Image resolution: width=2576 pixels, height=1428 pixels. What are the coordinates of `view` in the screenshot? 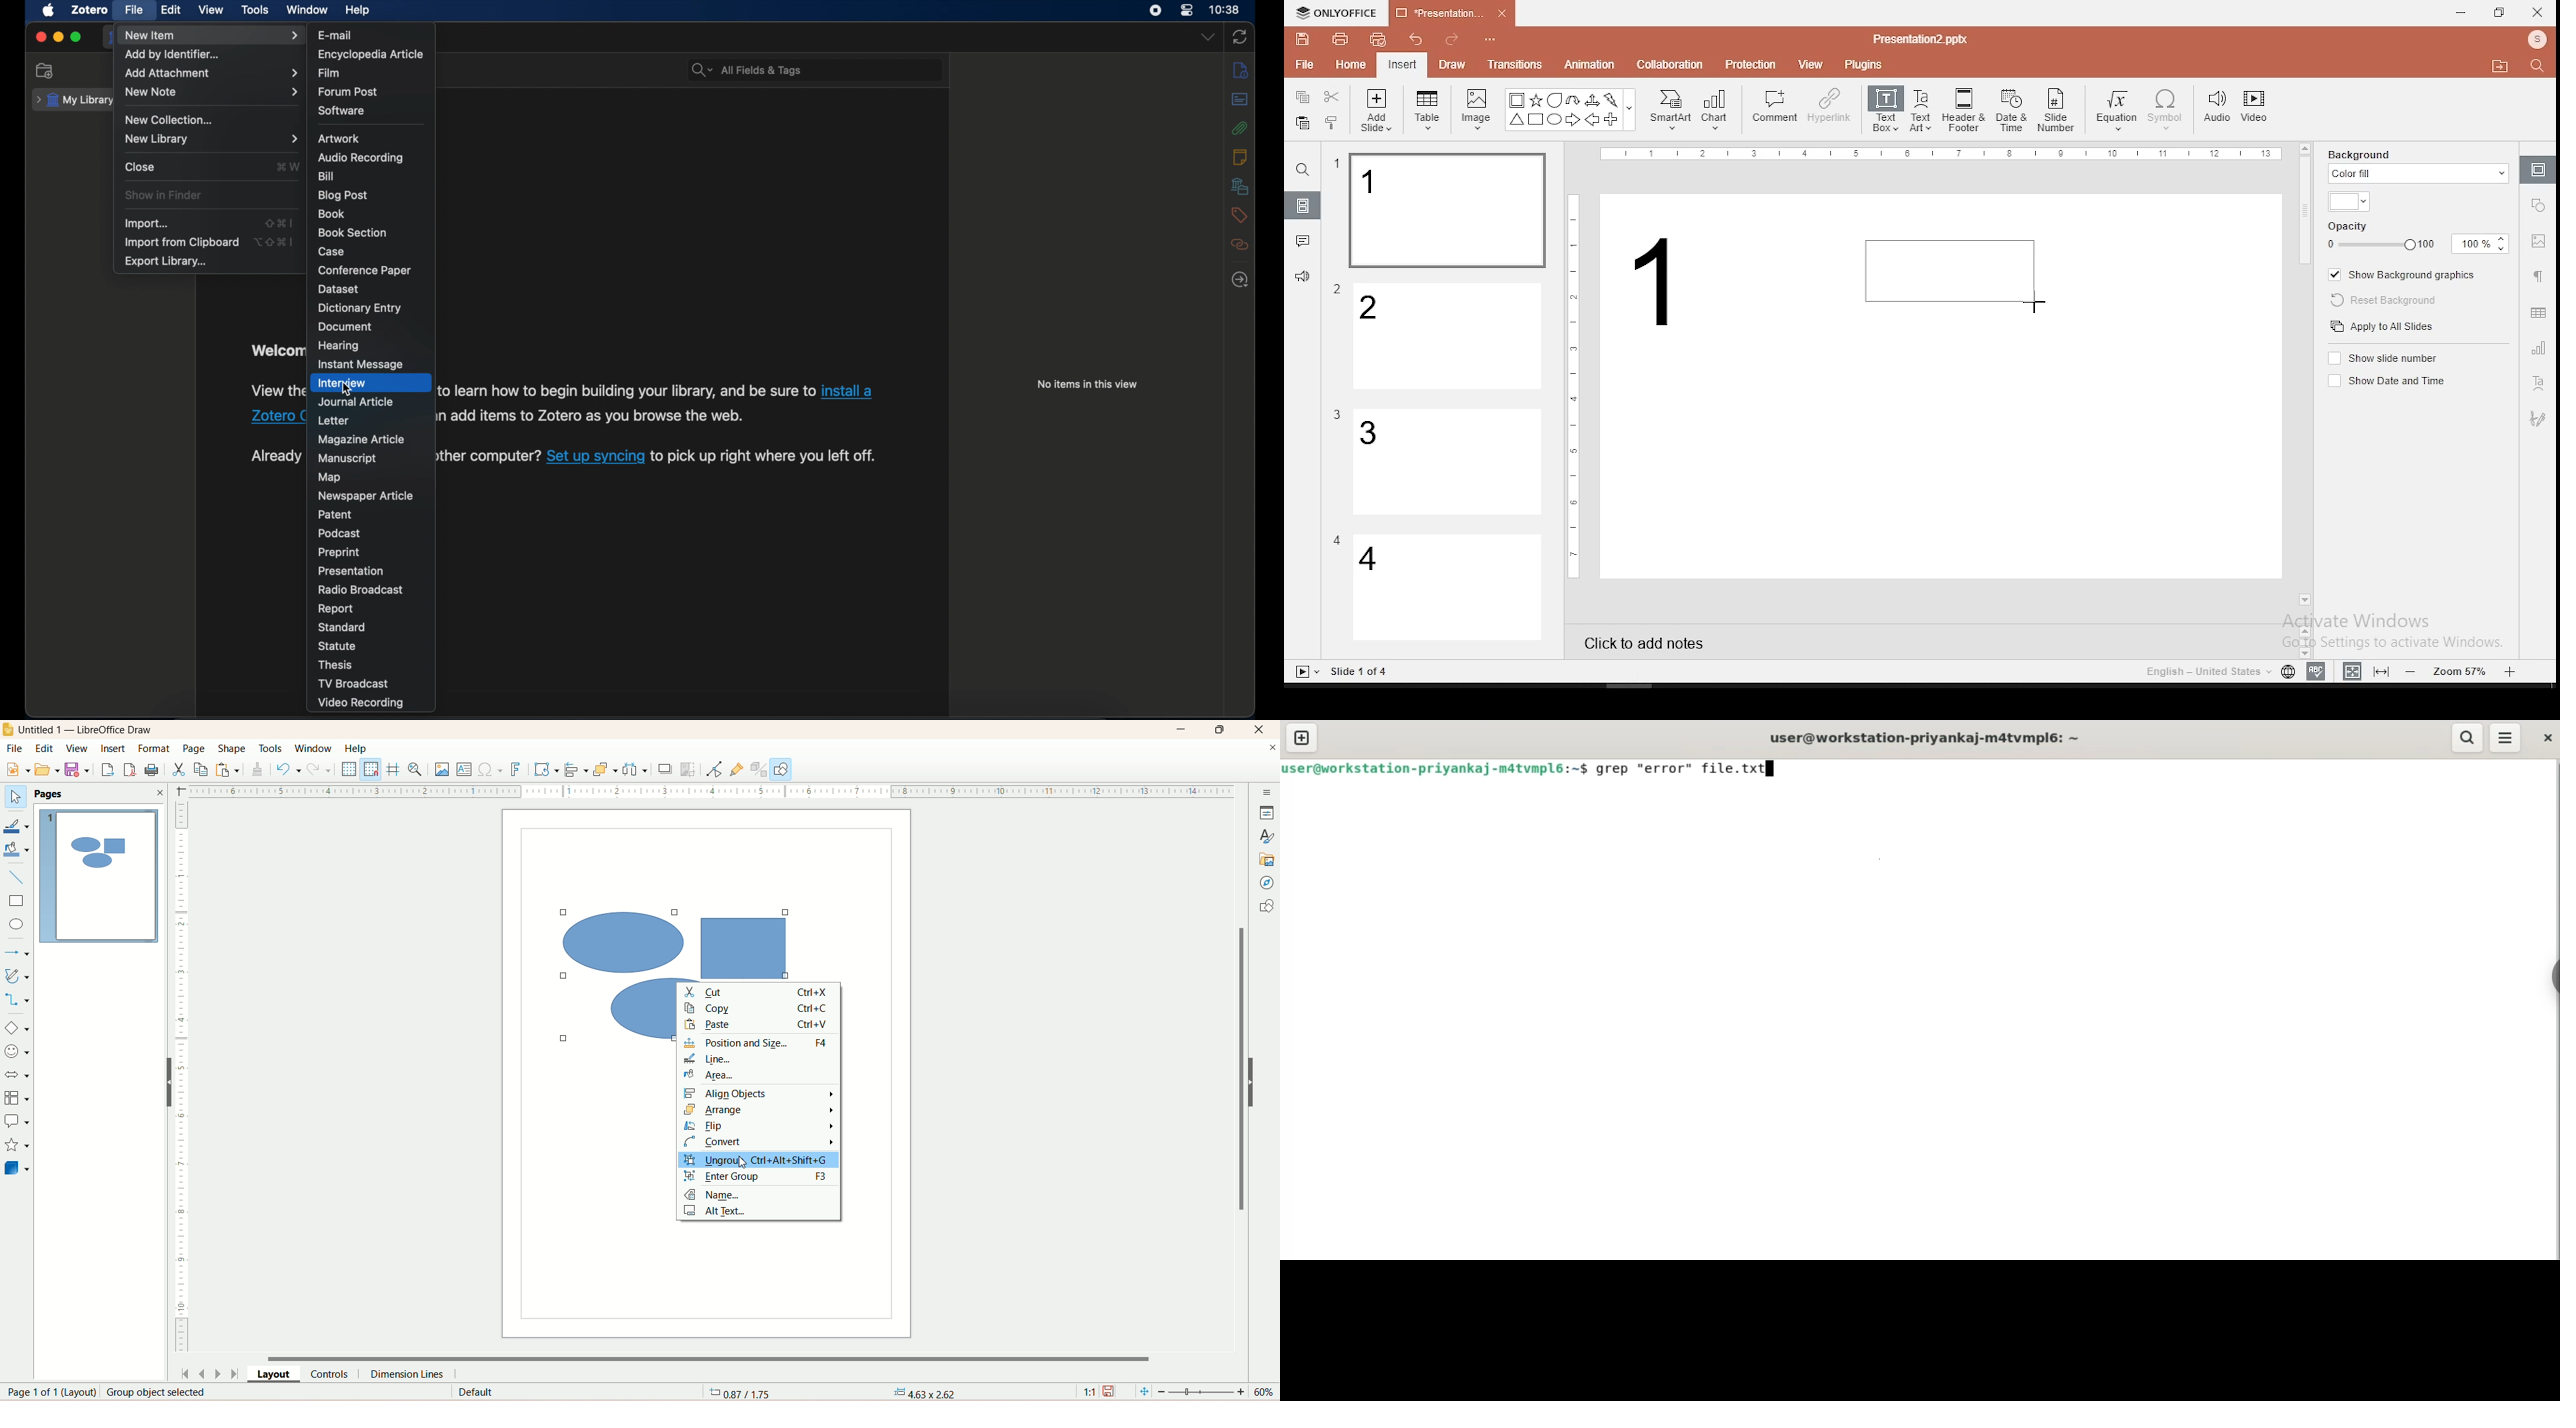 It's located at (77, 748).